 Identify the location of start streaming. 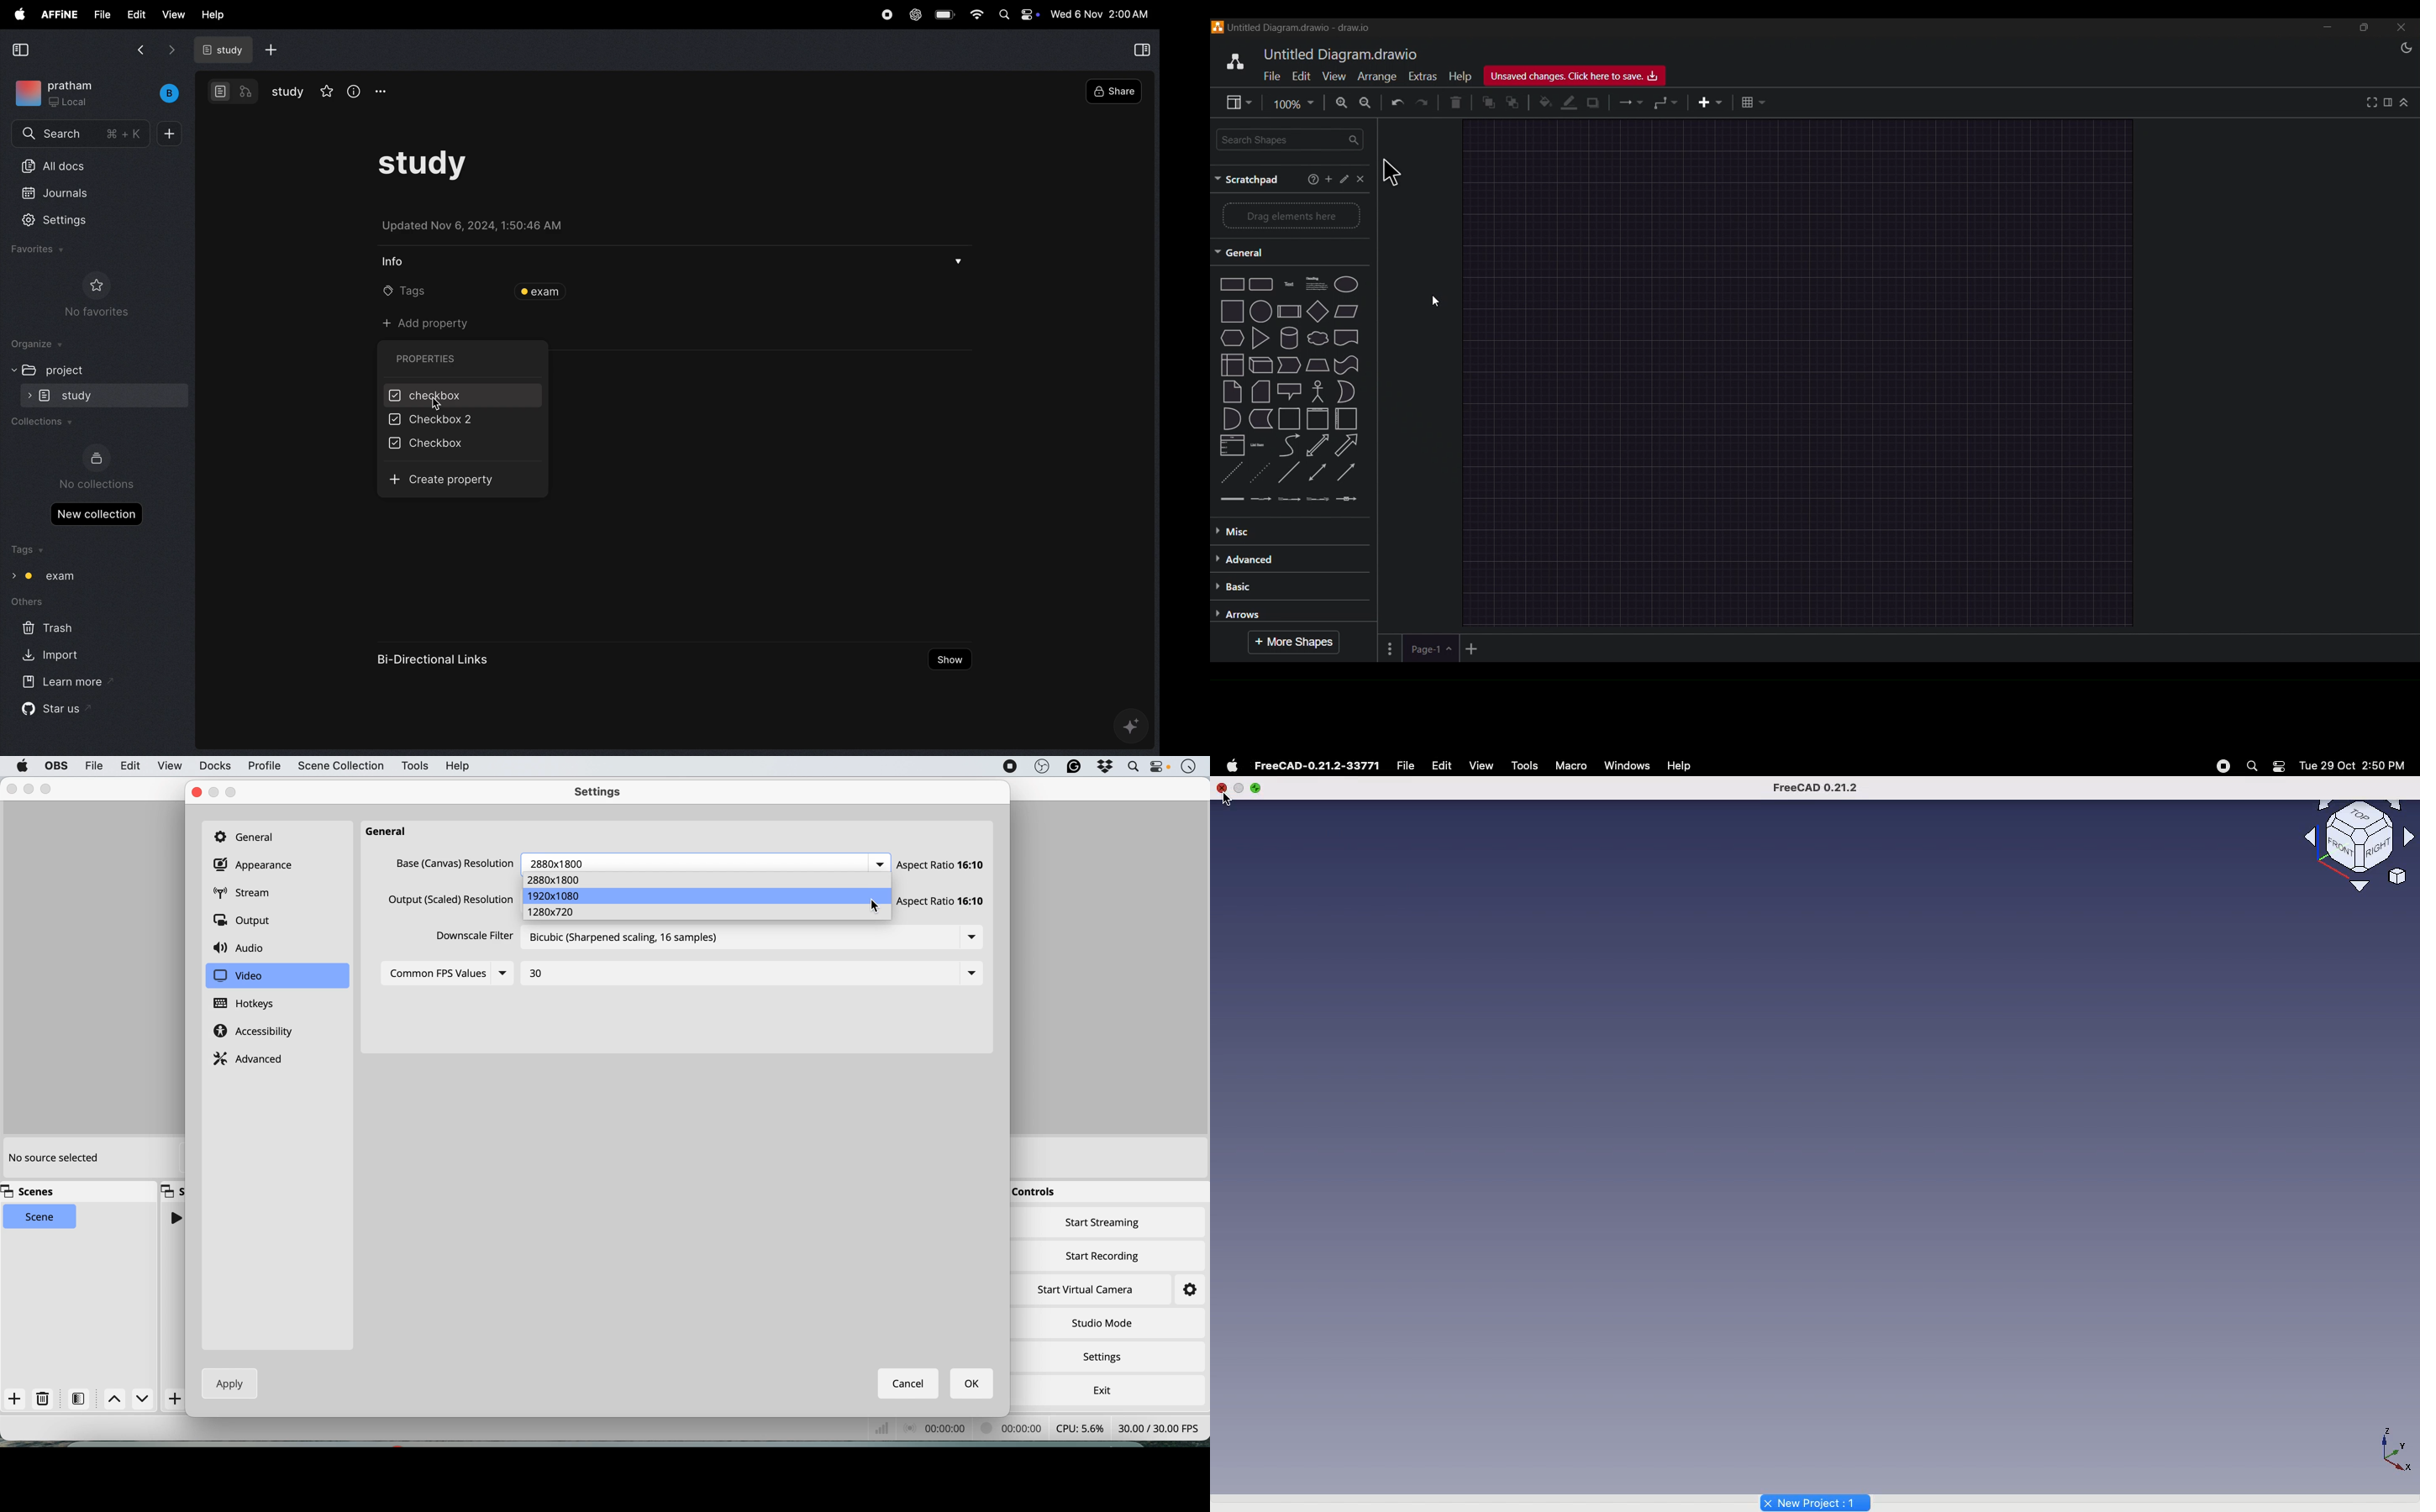
(1103, 1225).